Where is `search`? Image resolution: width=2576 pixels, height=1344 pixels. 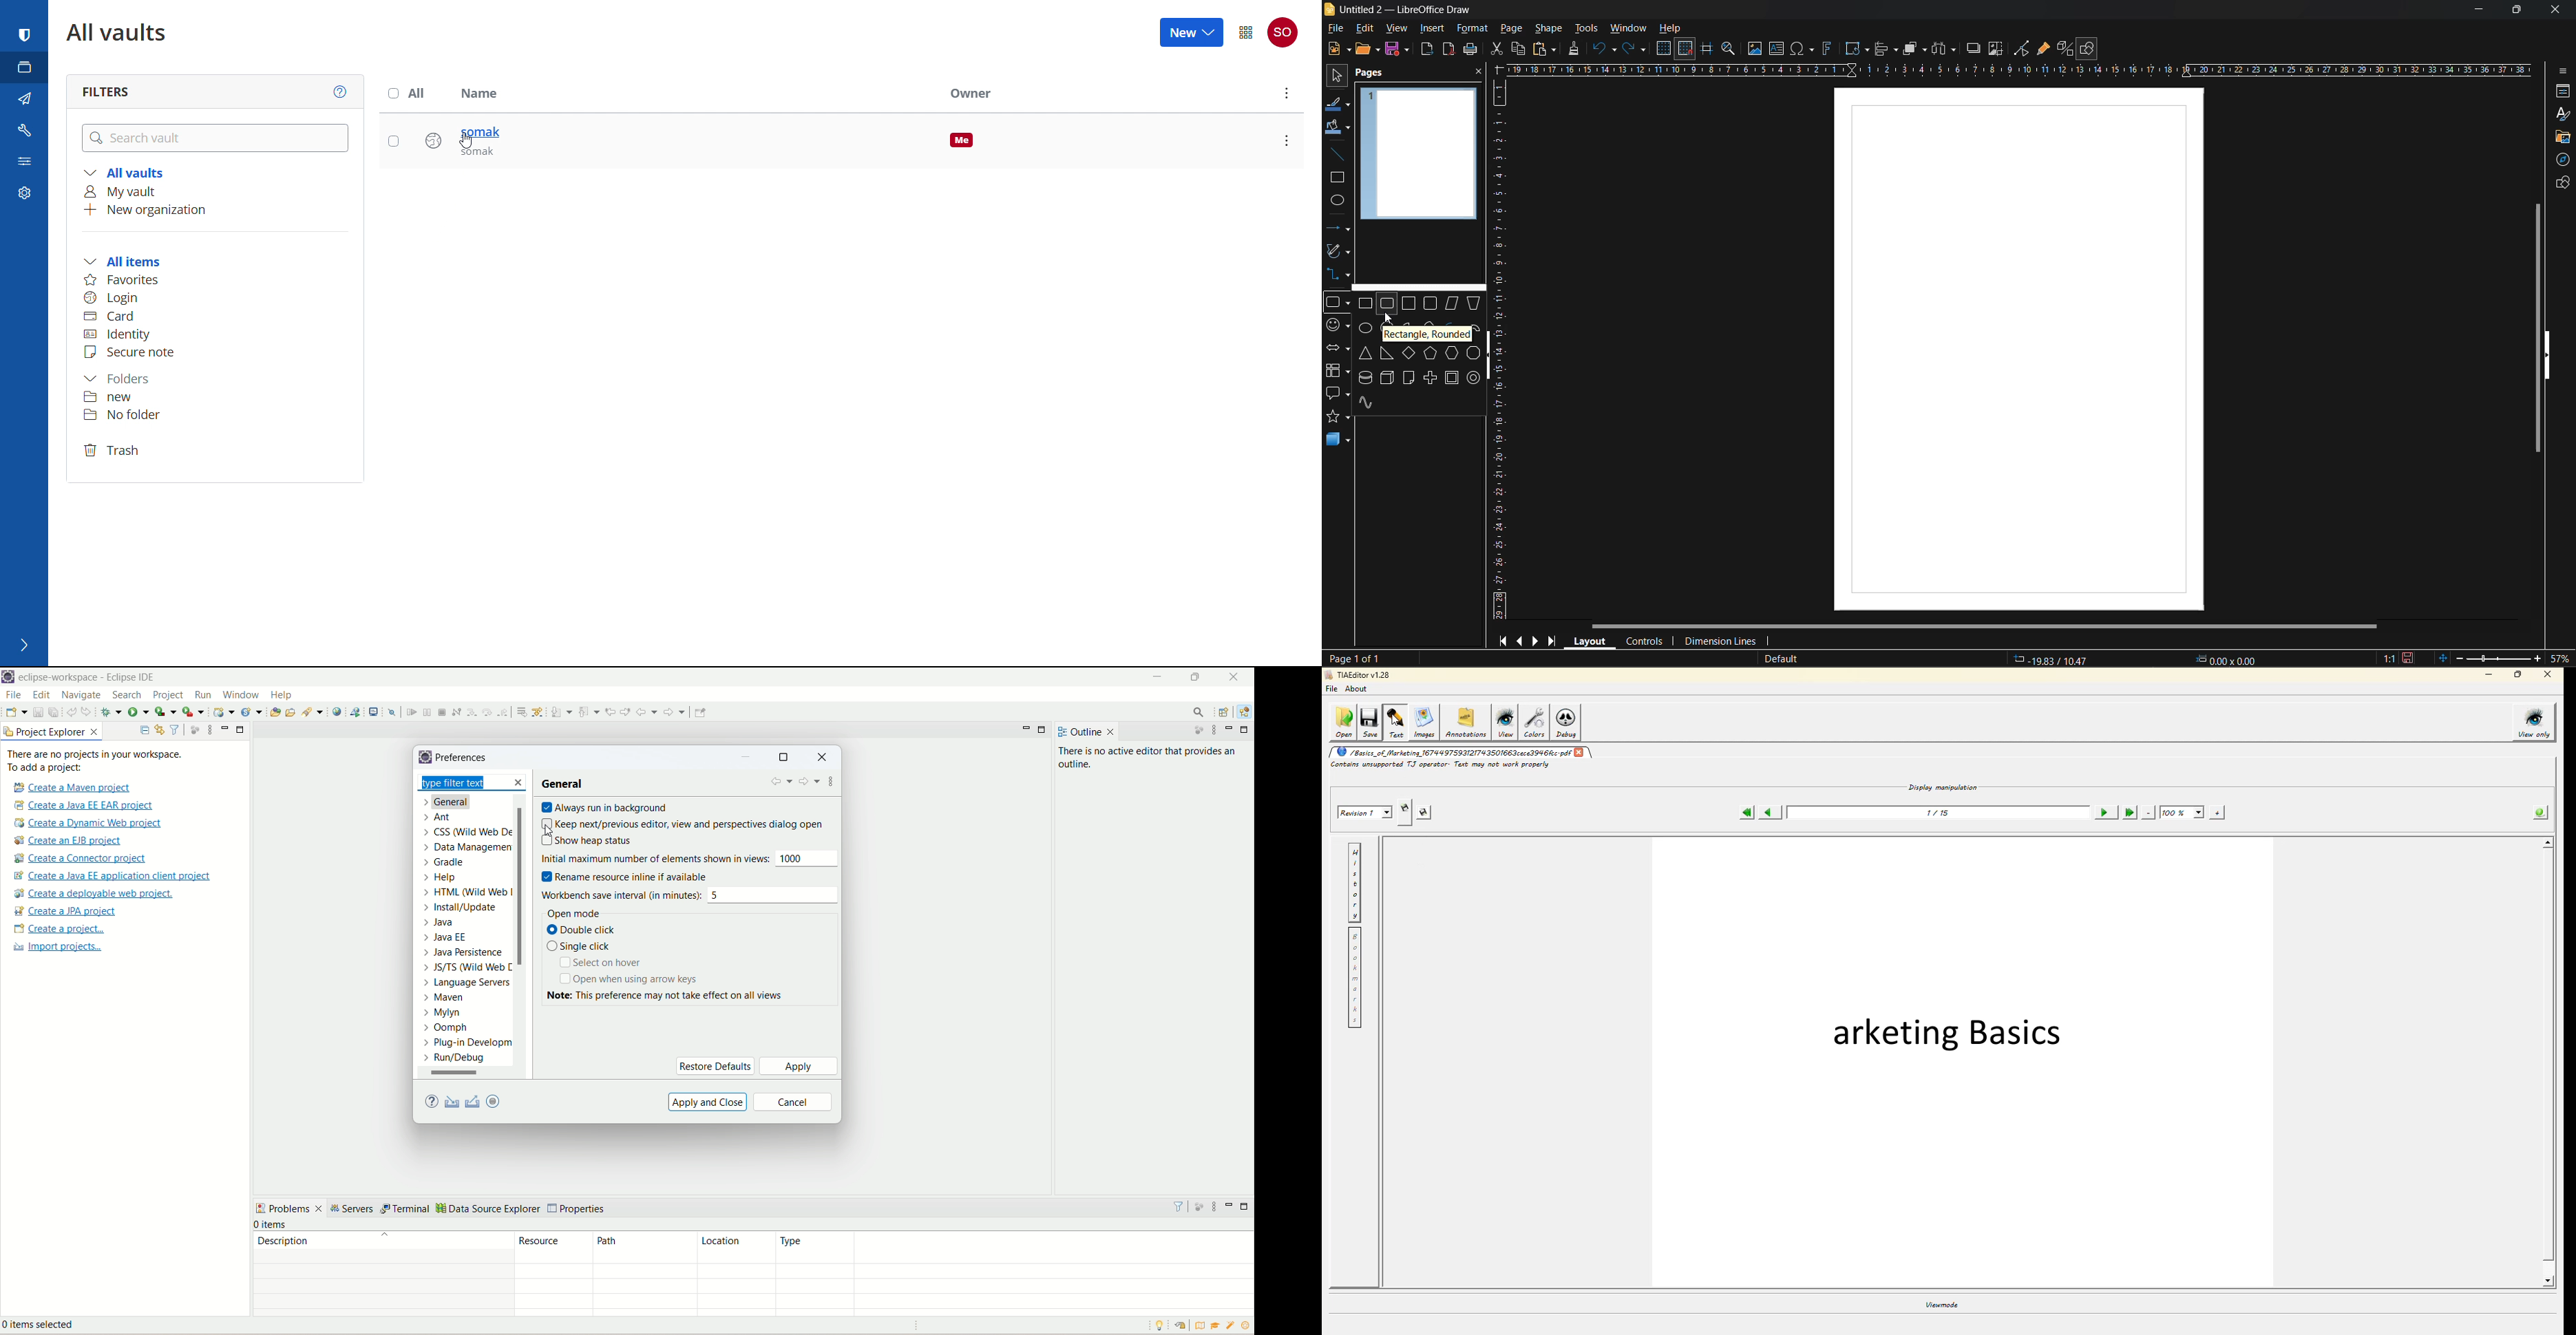 search is located at coordinates (314, 712).